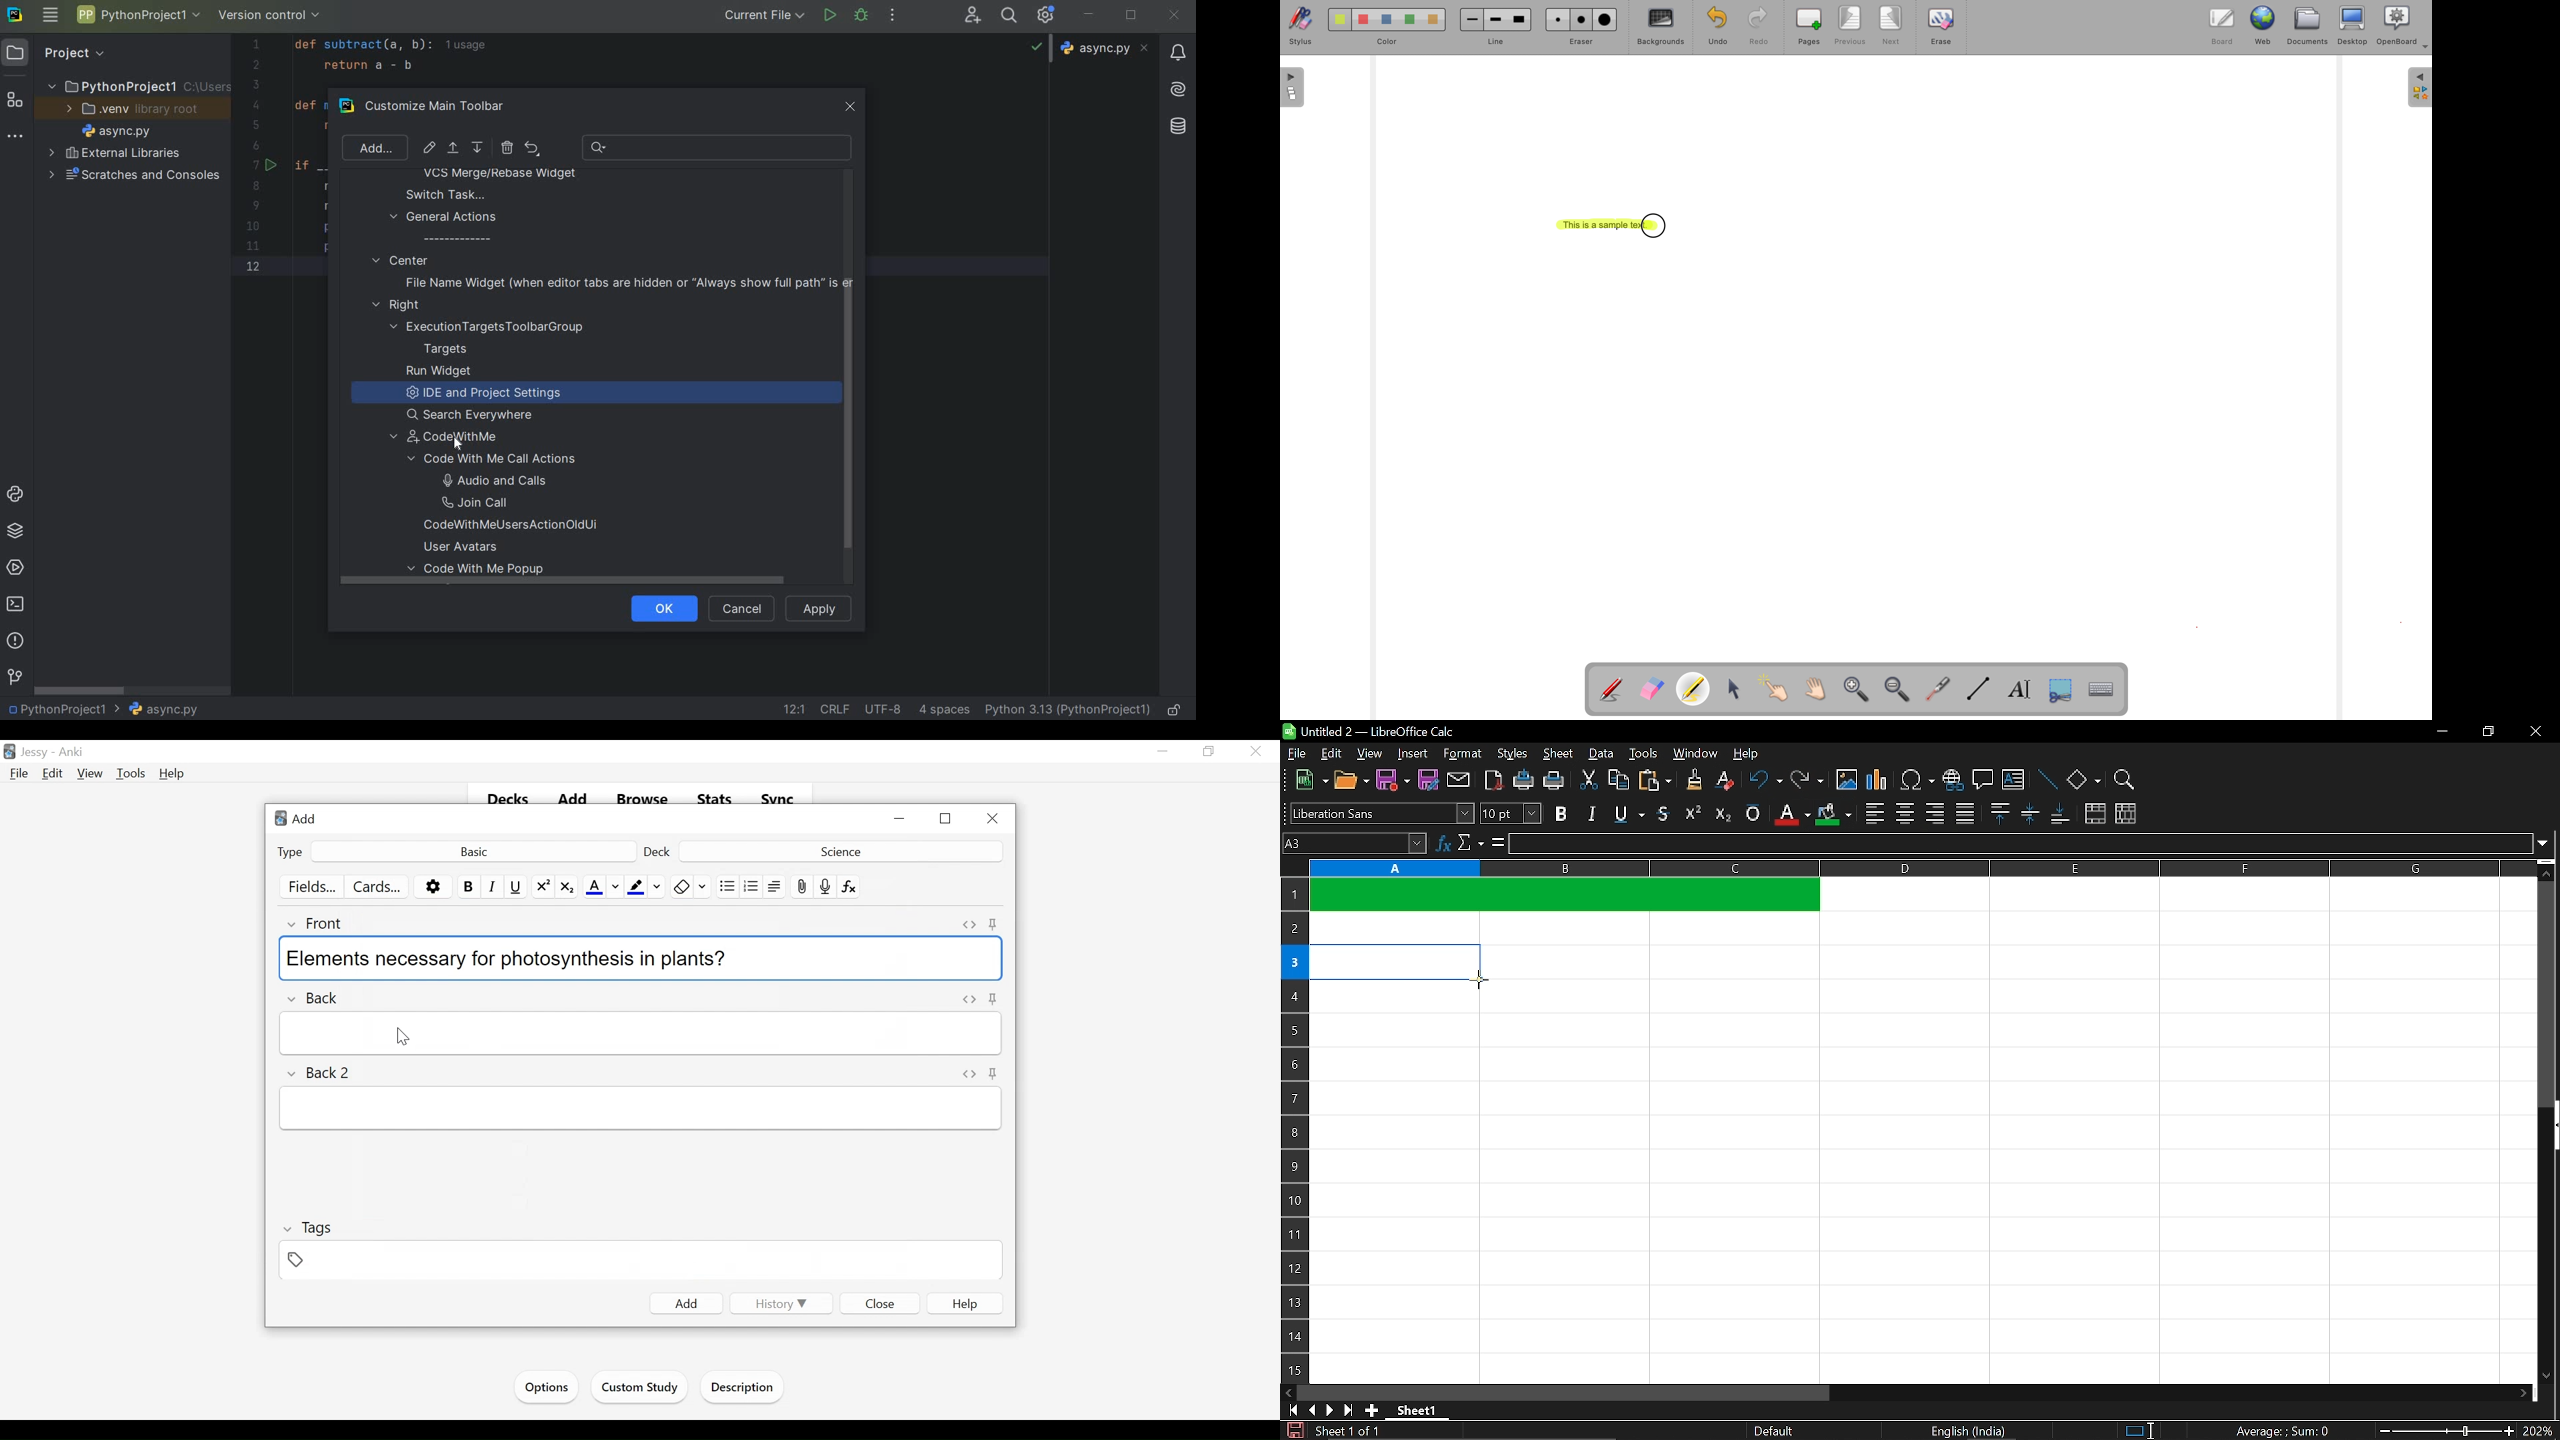  Describe the element at coordinates (1602, 755) in the screenshot. I see `data` at that location.